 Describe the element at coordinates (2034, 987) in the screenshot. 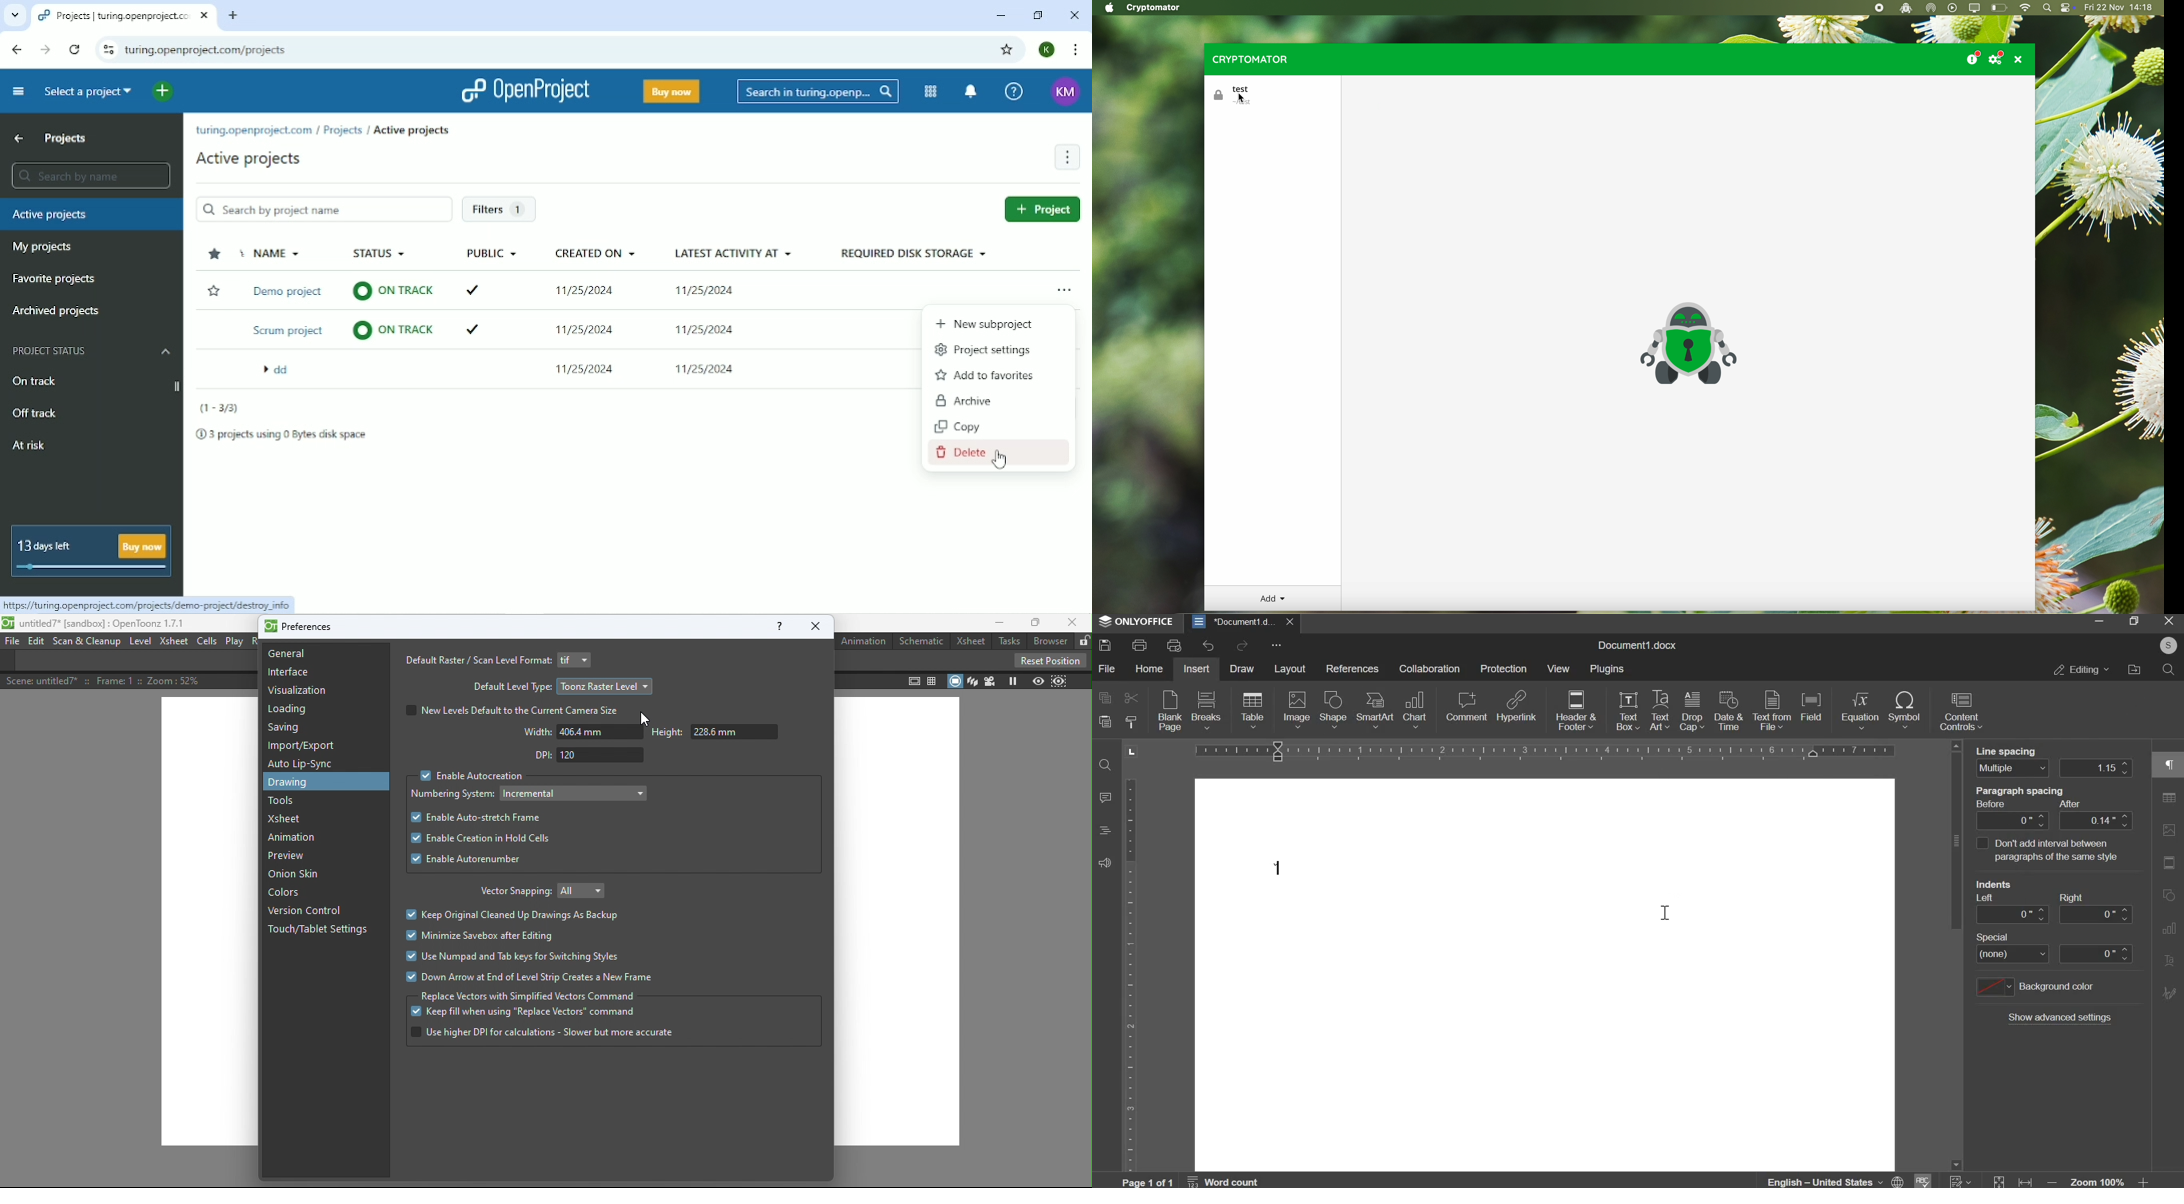

I see `background color` at that location.